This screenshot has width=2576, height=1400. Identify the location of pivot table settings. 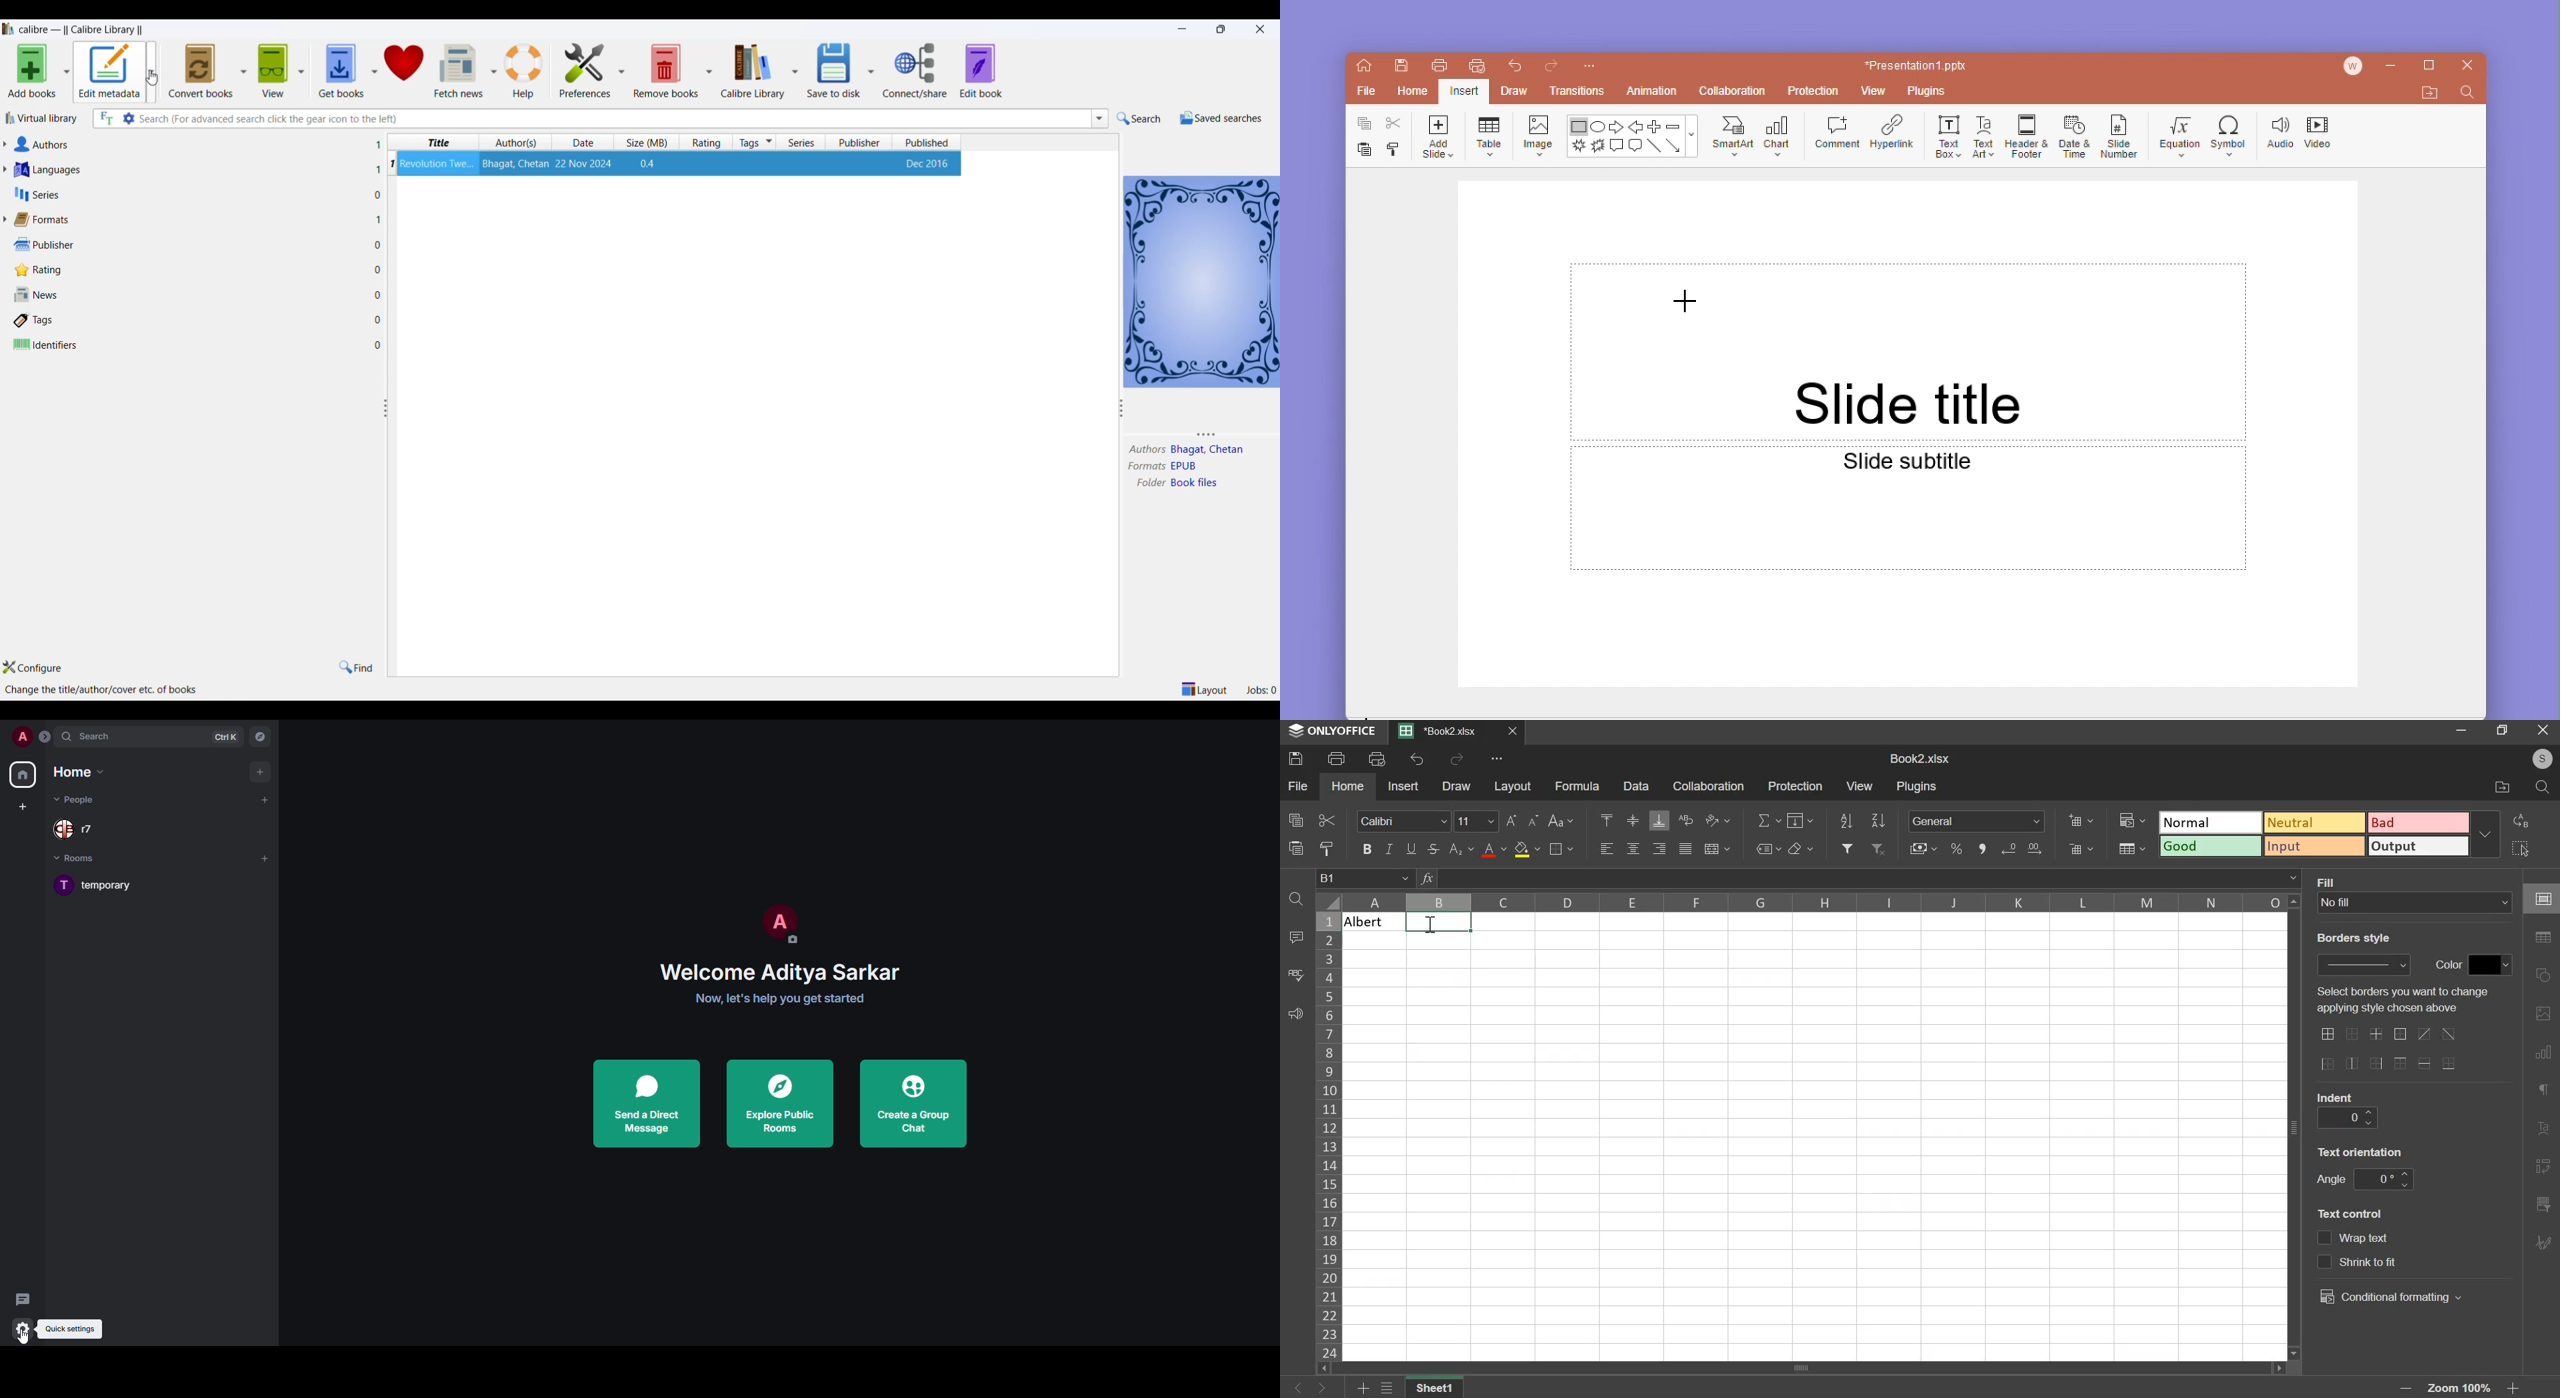
(2543, 1168).